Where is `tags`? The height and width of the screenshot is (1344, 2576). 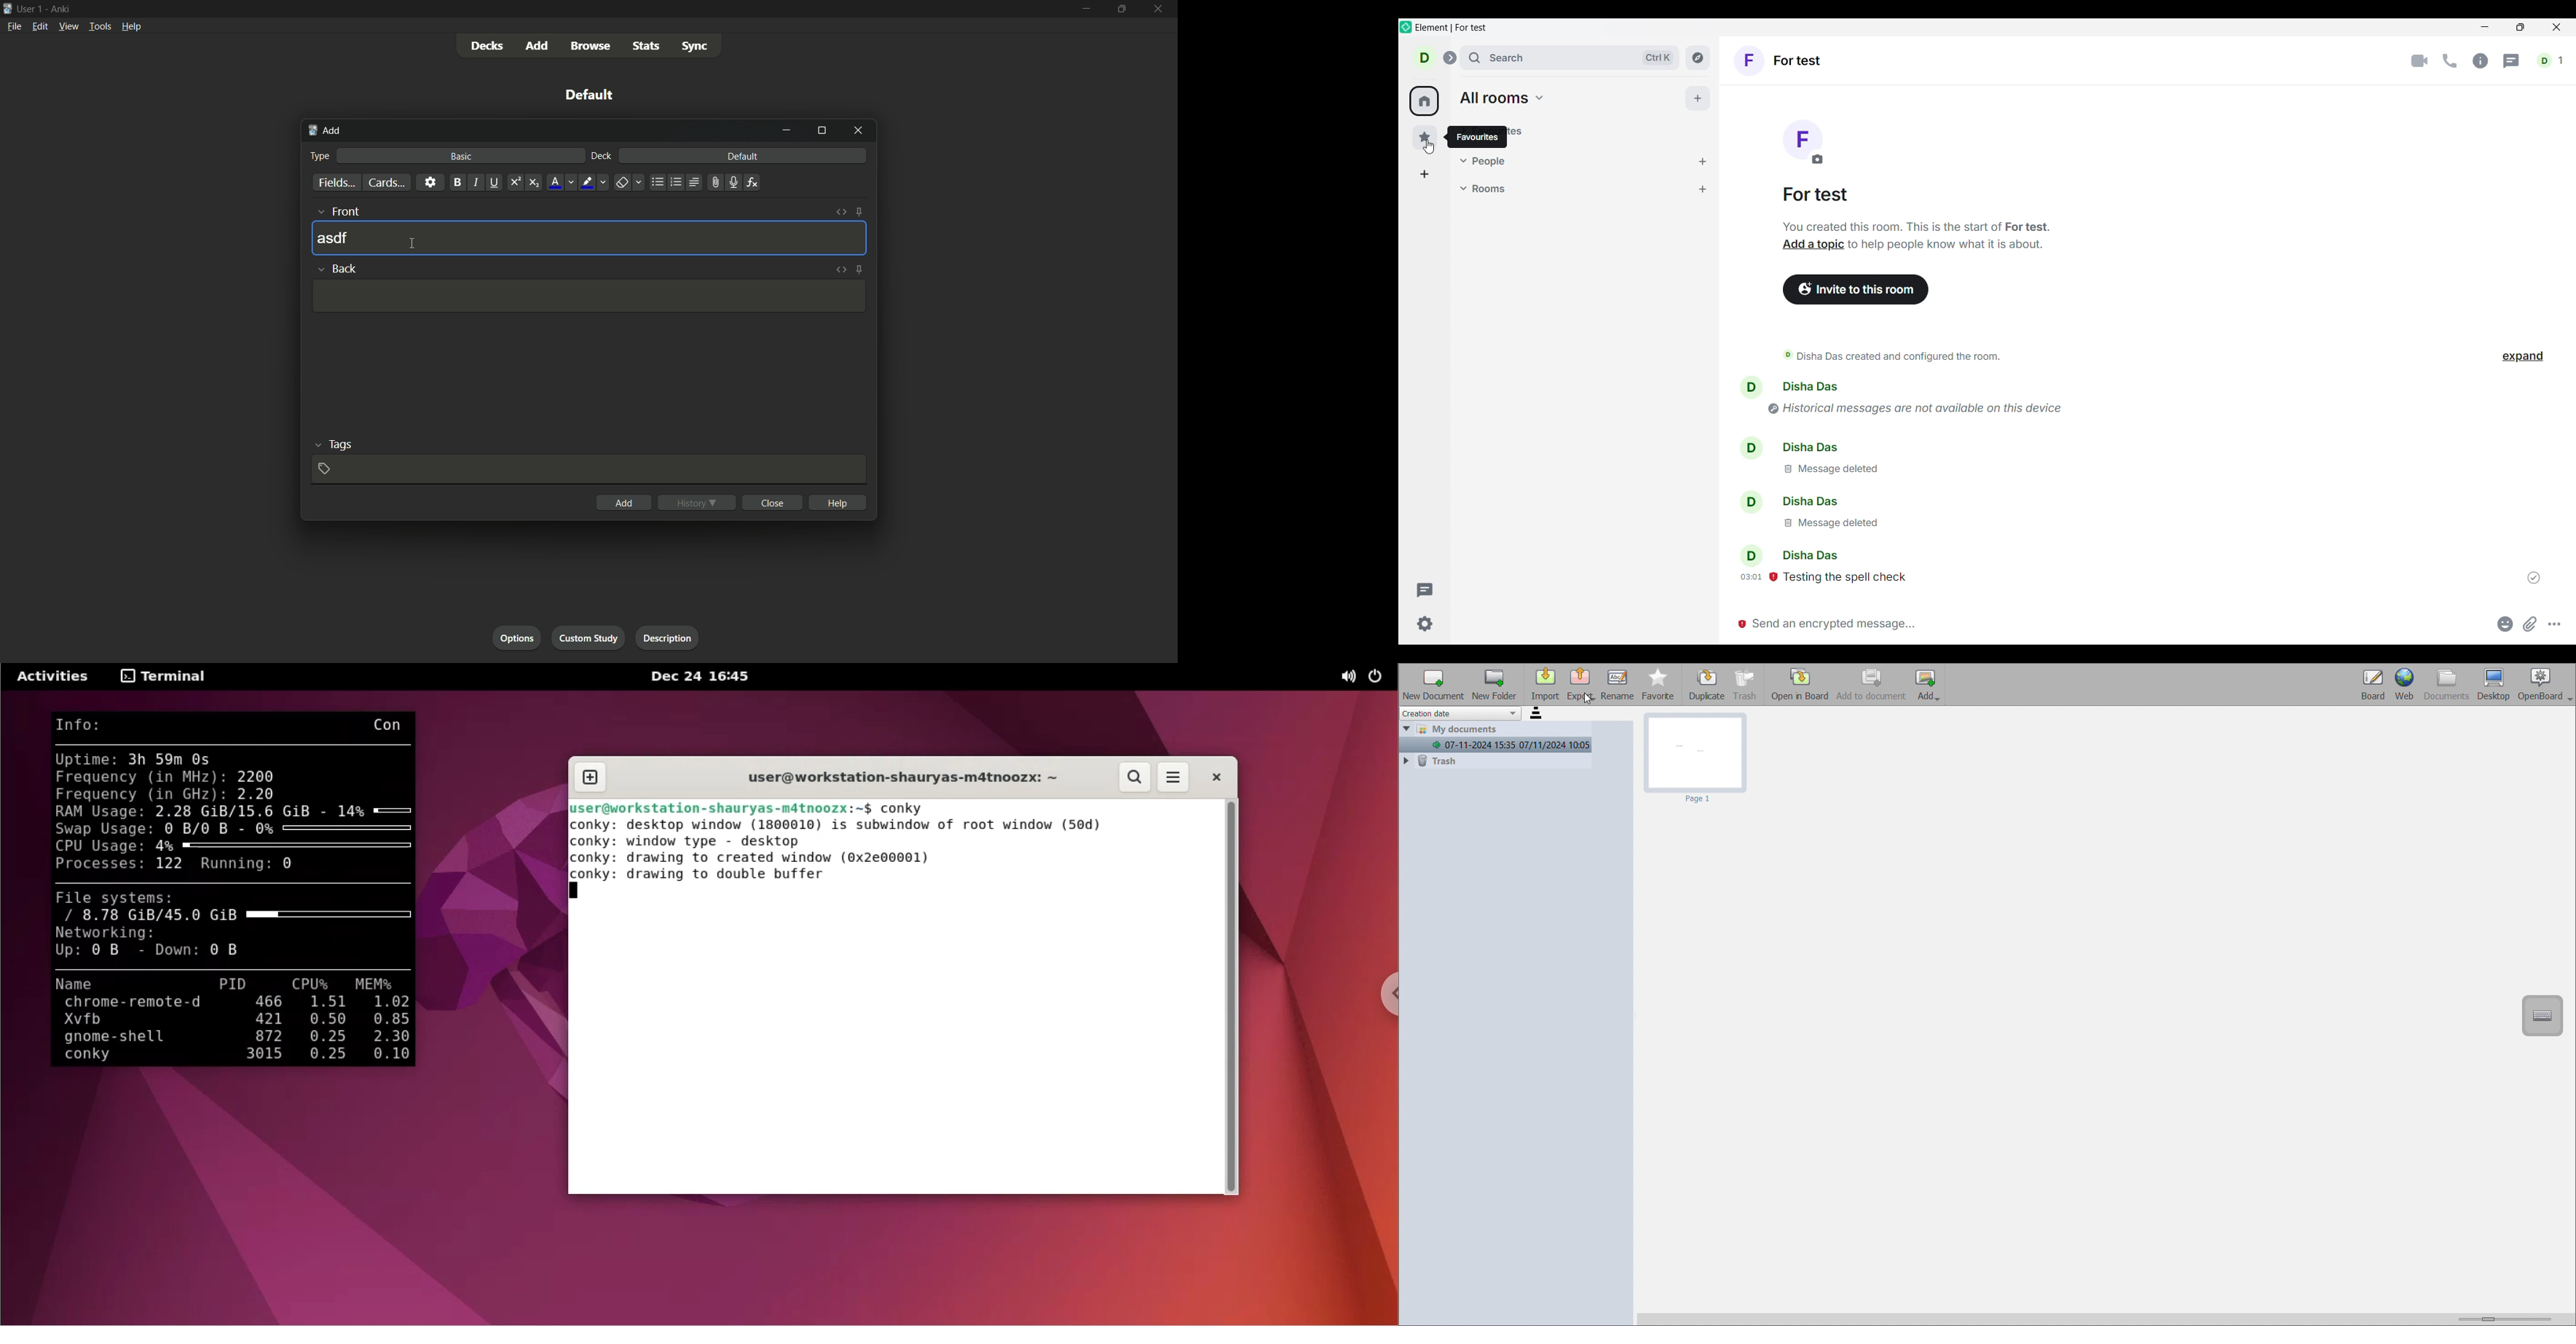
tags is located at coordinates (332, 444).